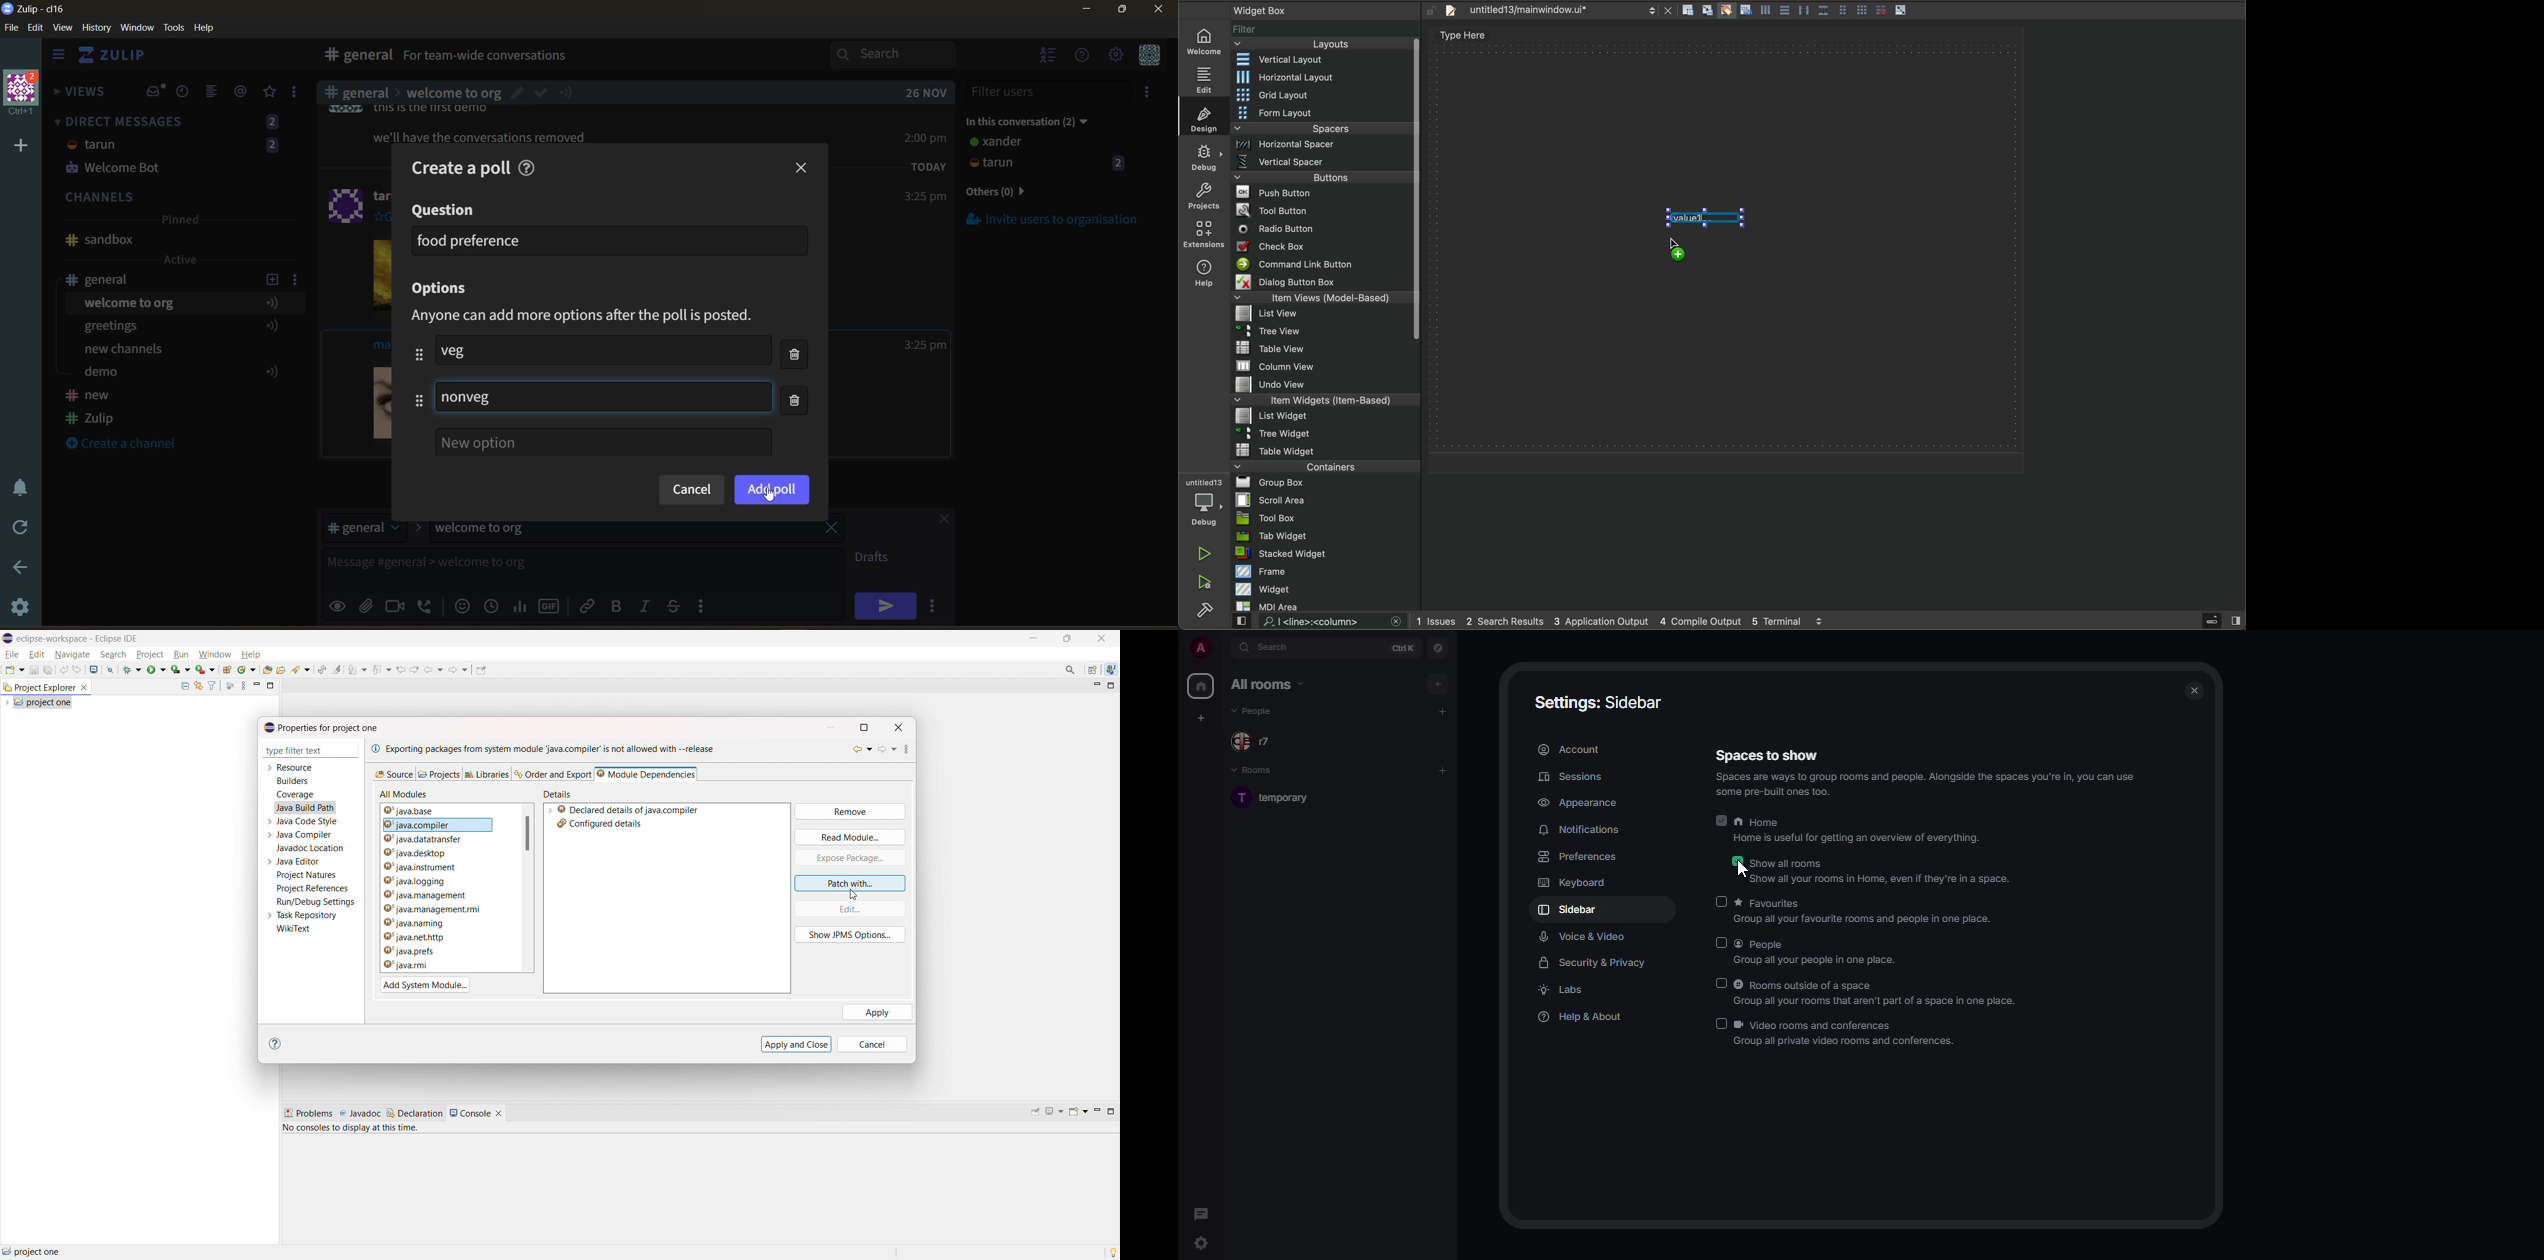 This screenshot has height=1260, width=2548. What do you see at coordinates (1870, 910) in the screenshot?
I see `favorites` at bounding box center [1870, 910].